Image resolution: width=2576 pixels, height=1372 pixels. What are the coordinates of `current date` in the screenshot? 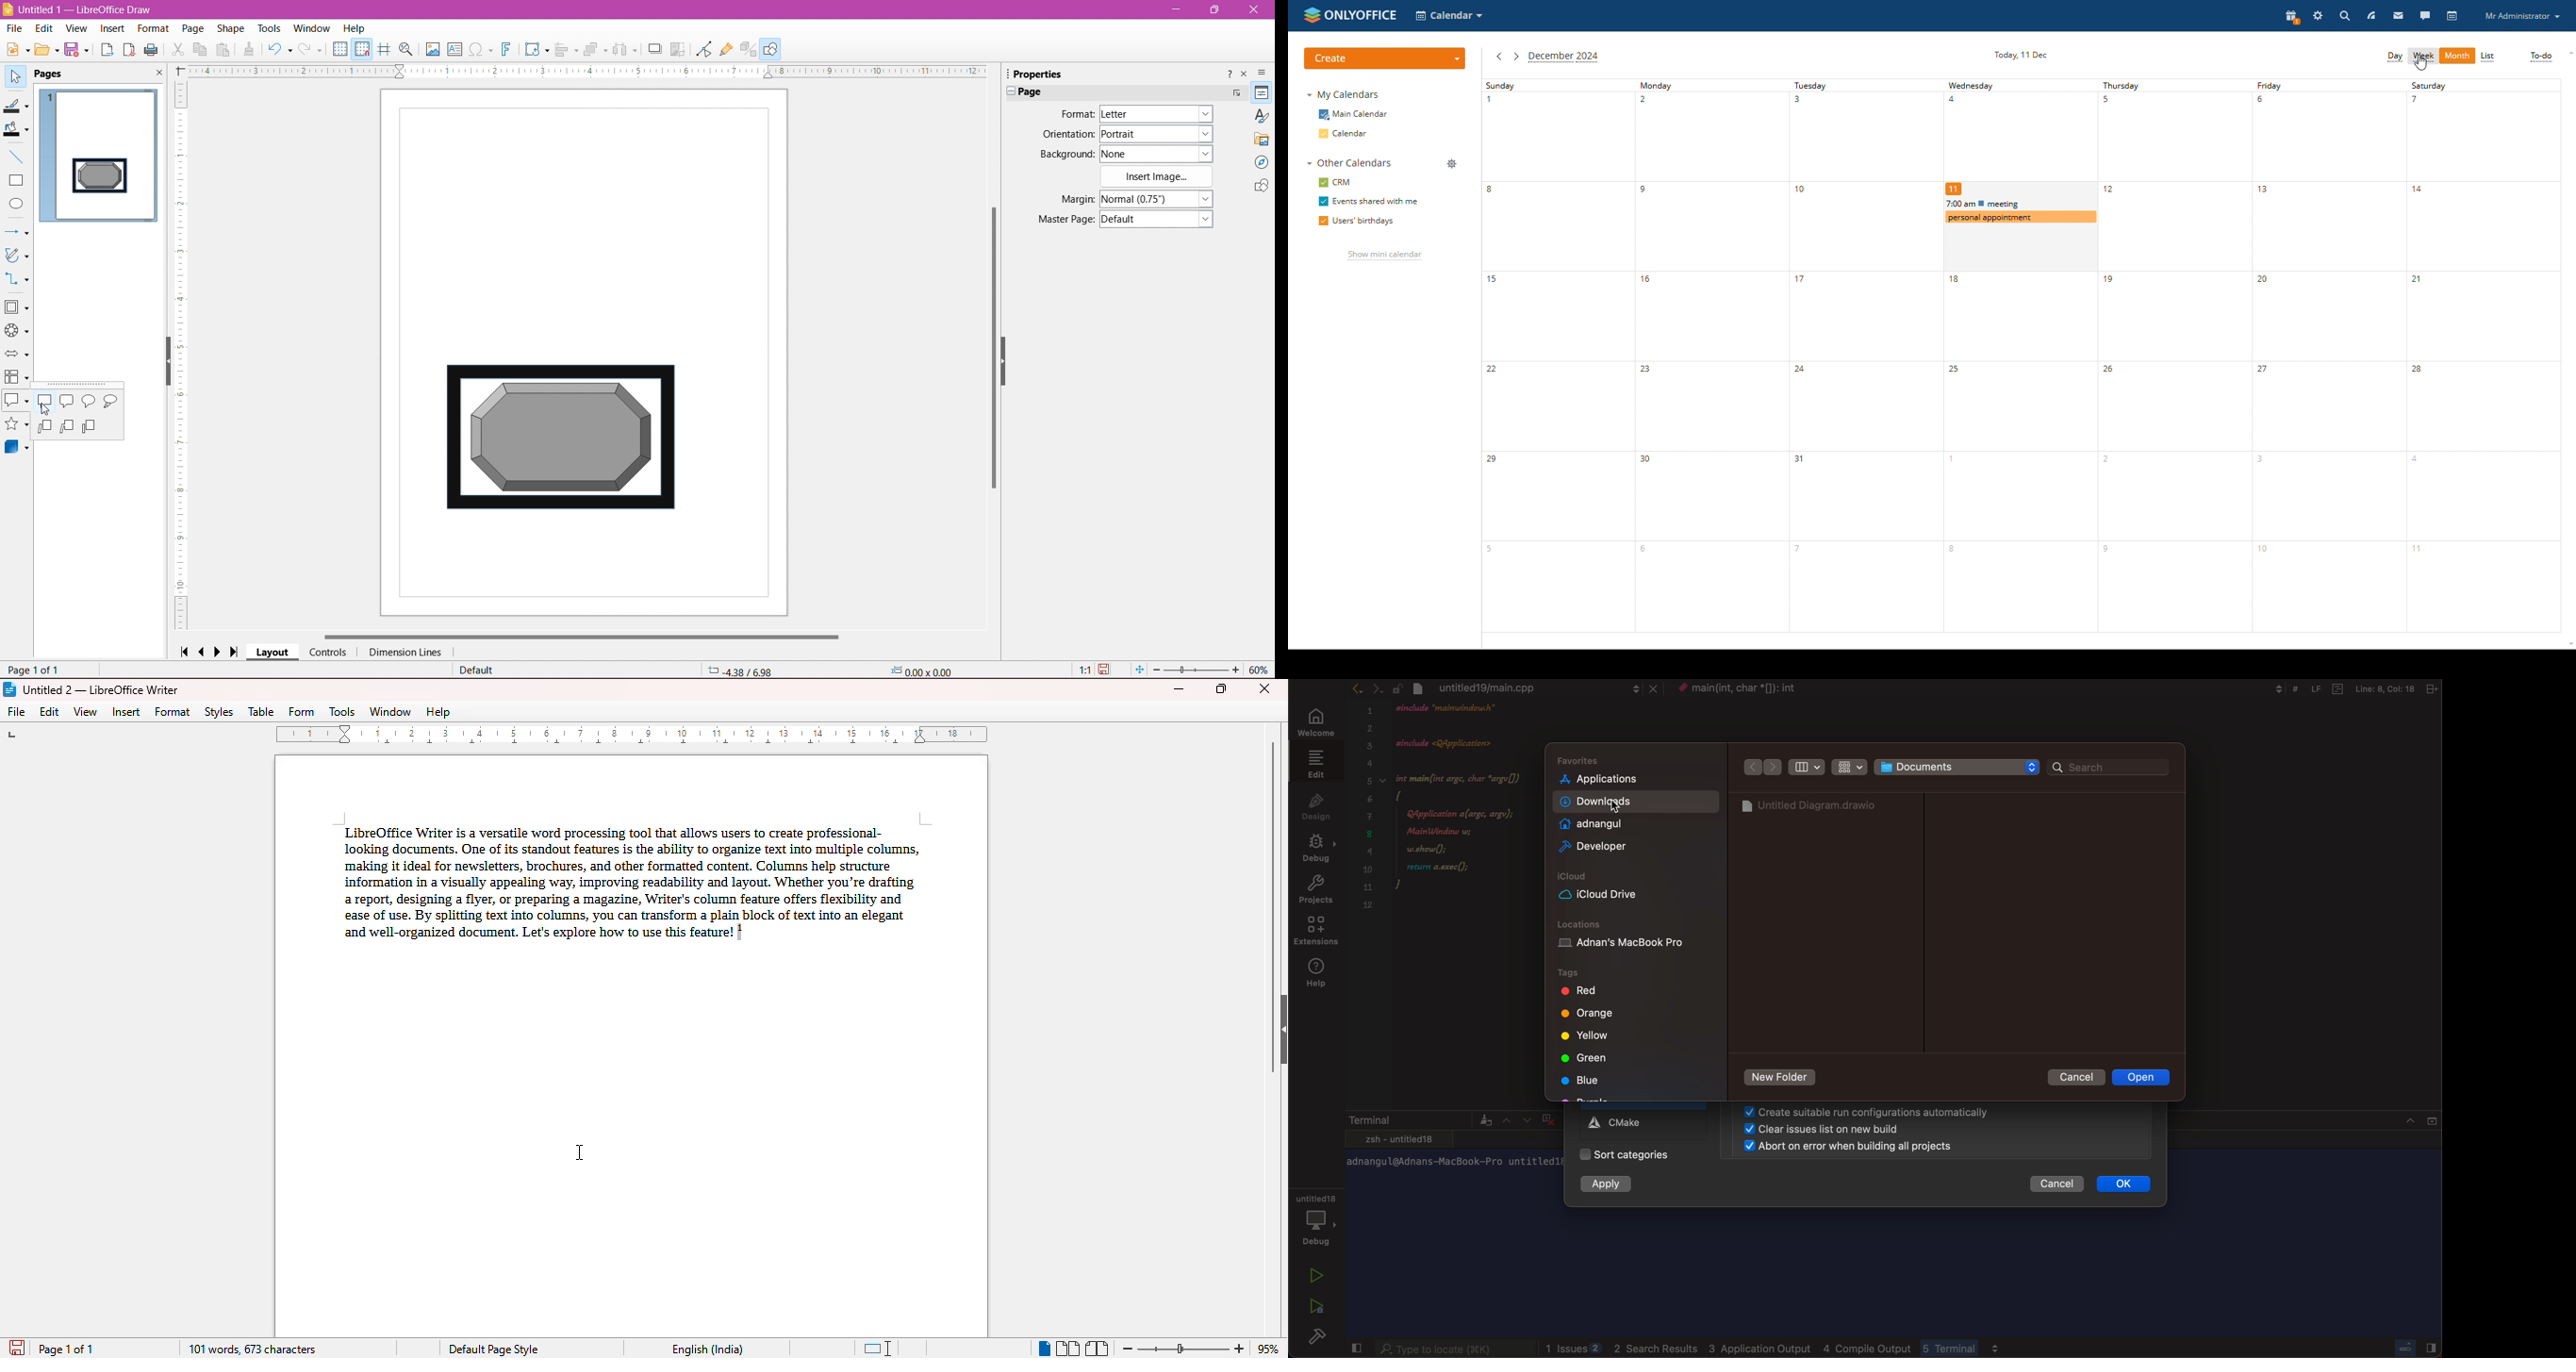 It's located at (2019, 54).